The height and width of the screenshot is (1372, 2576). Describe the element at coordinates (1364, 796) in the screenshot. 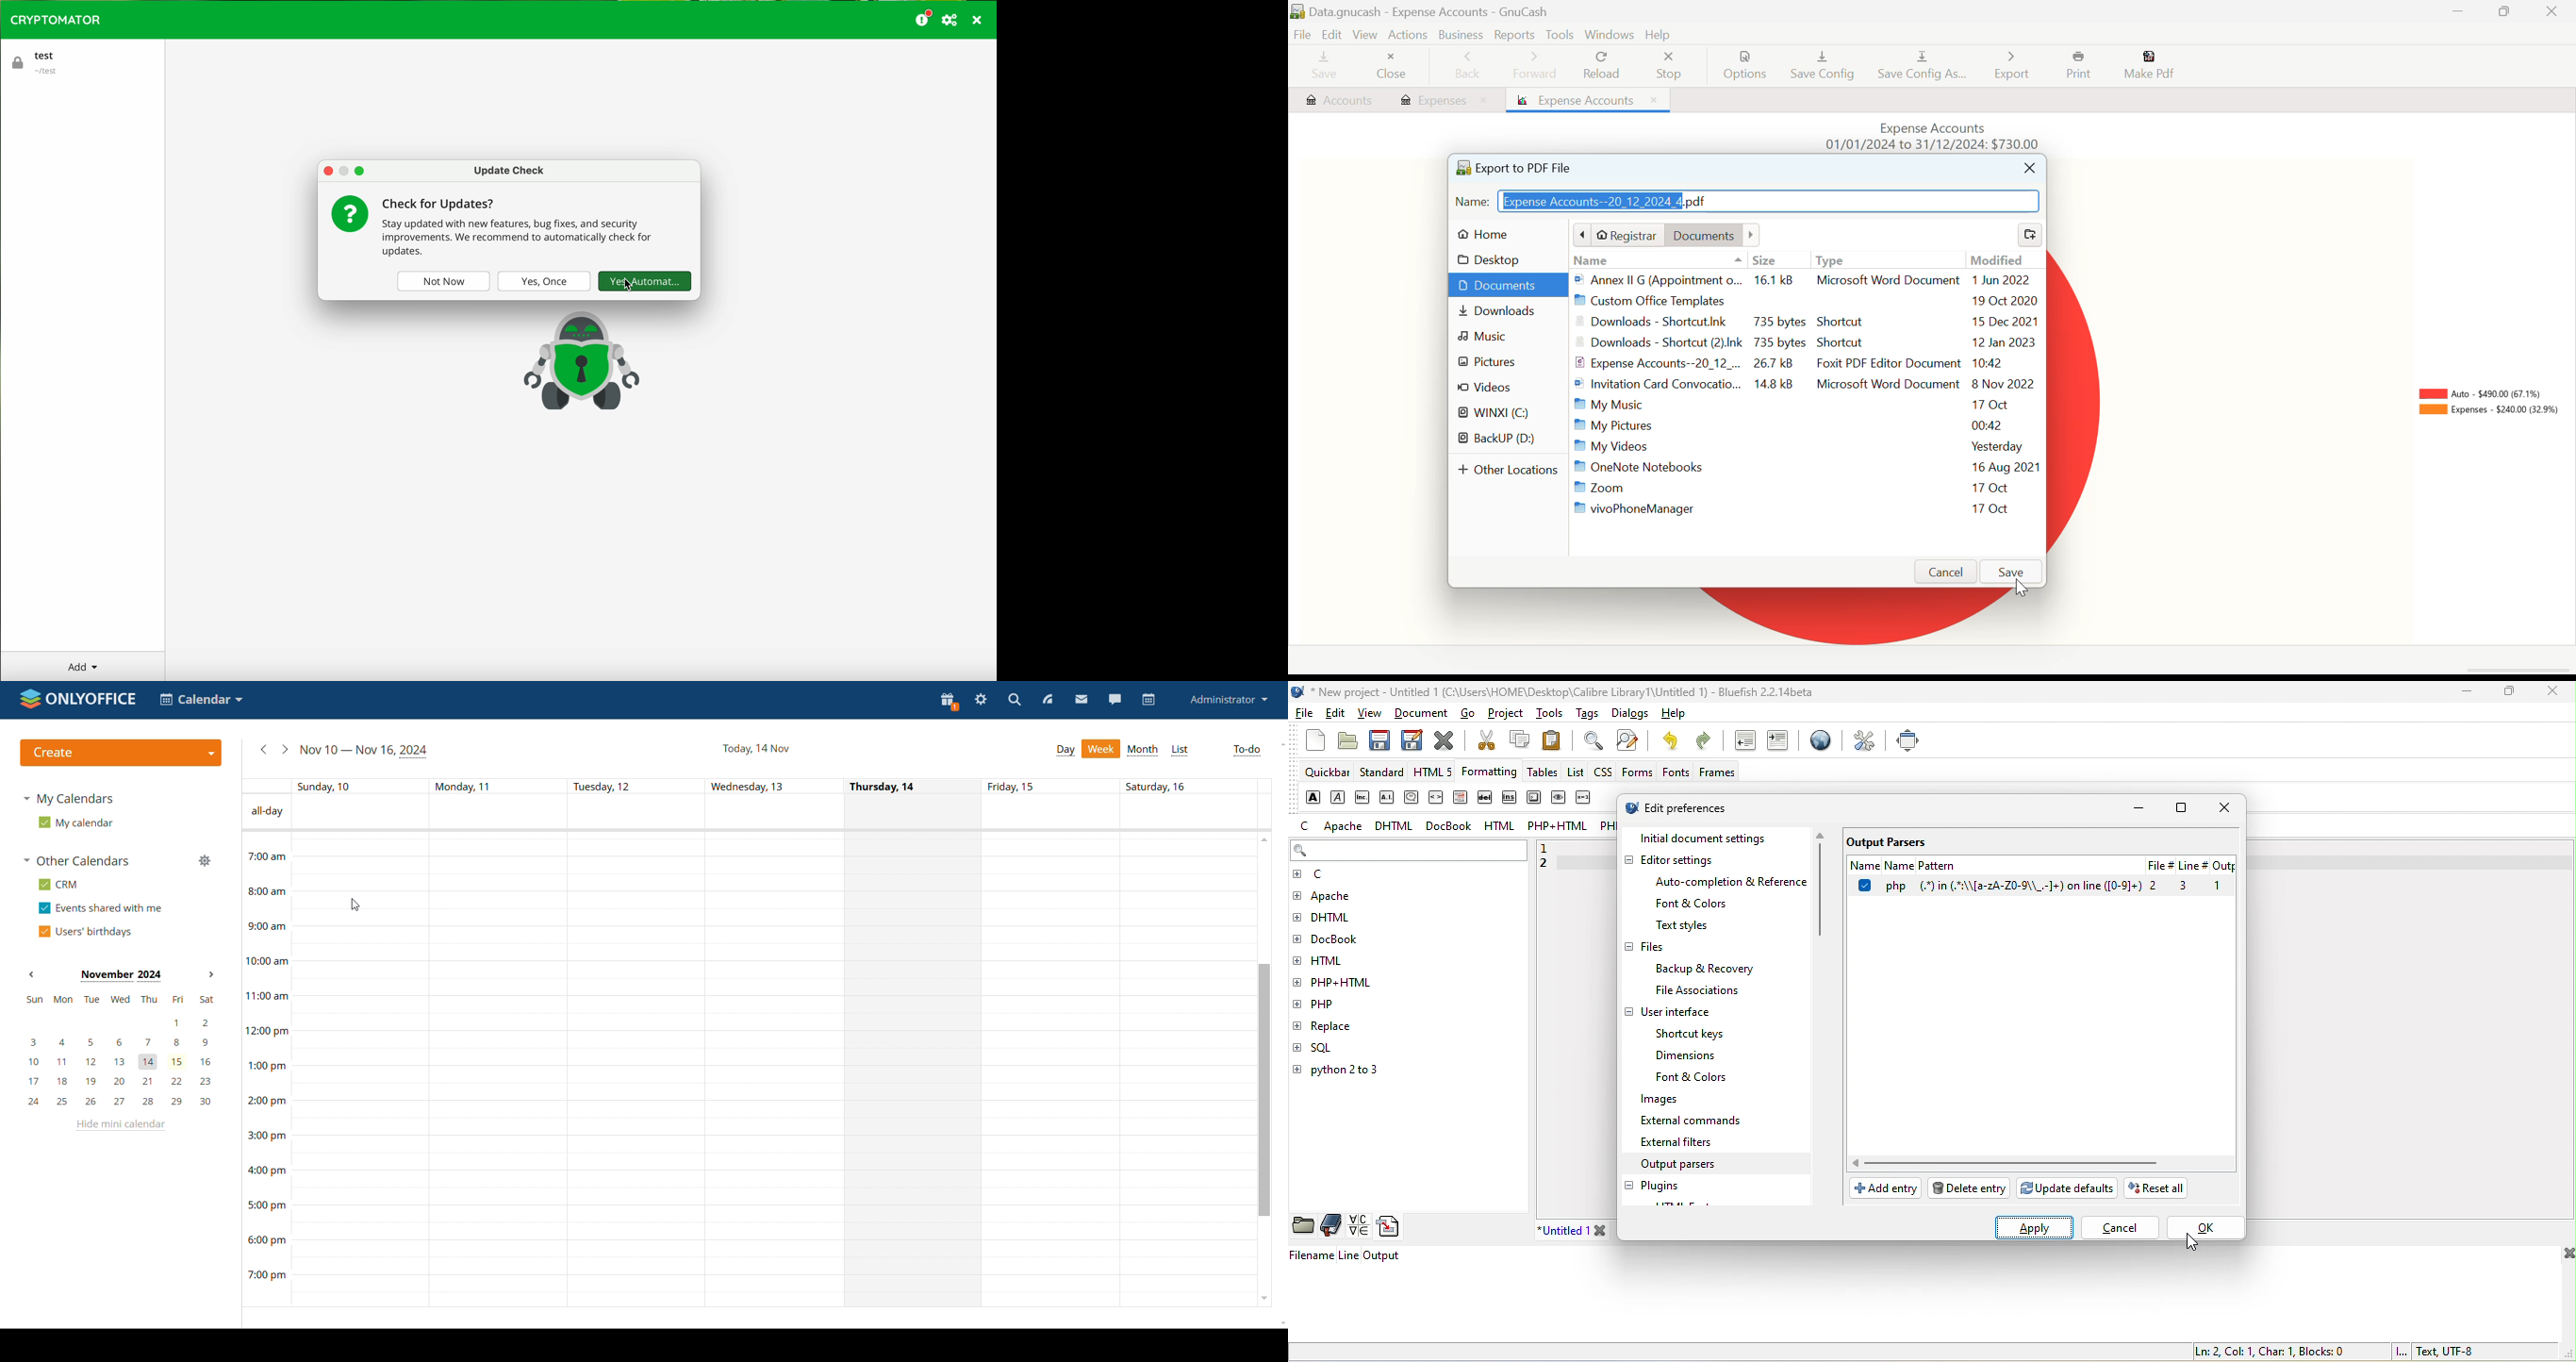

I see `abbreviation` at that location.